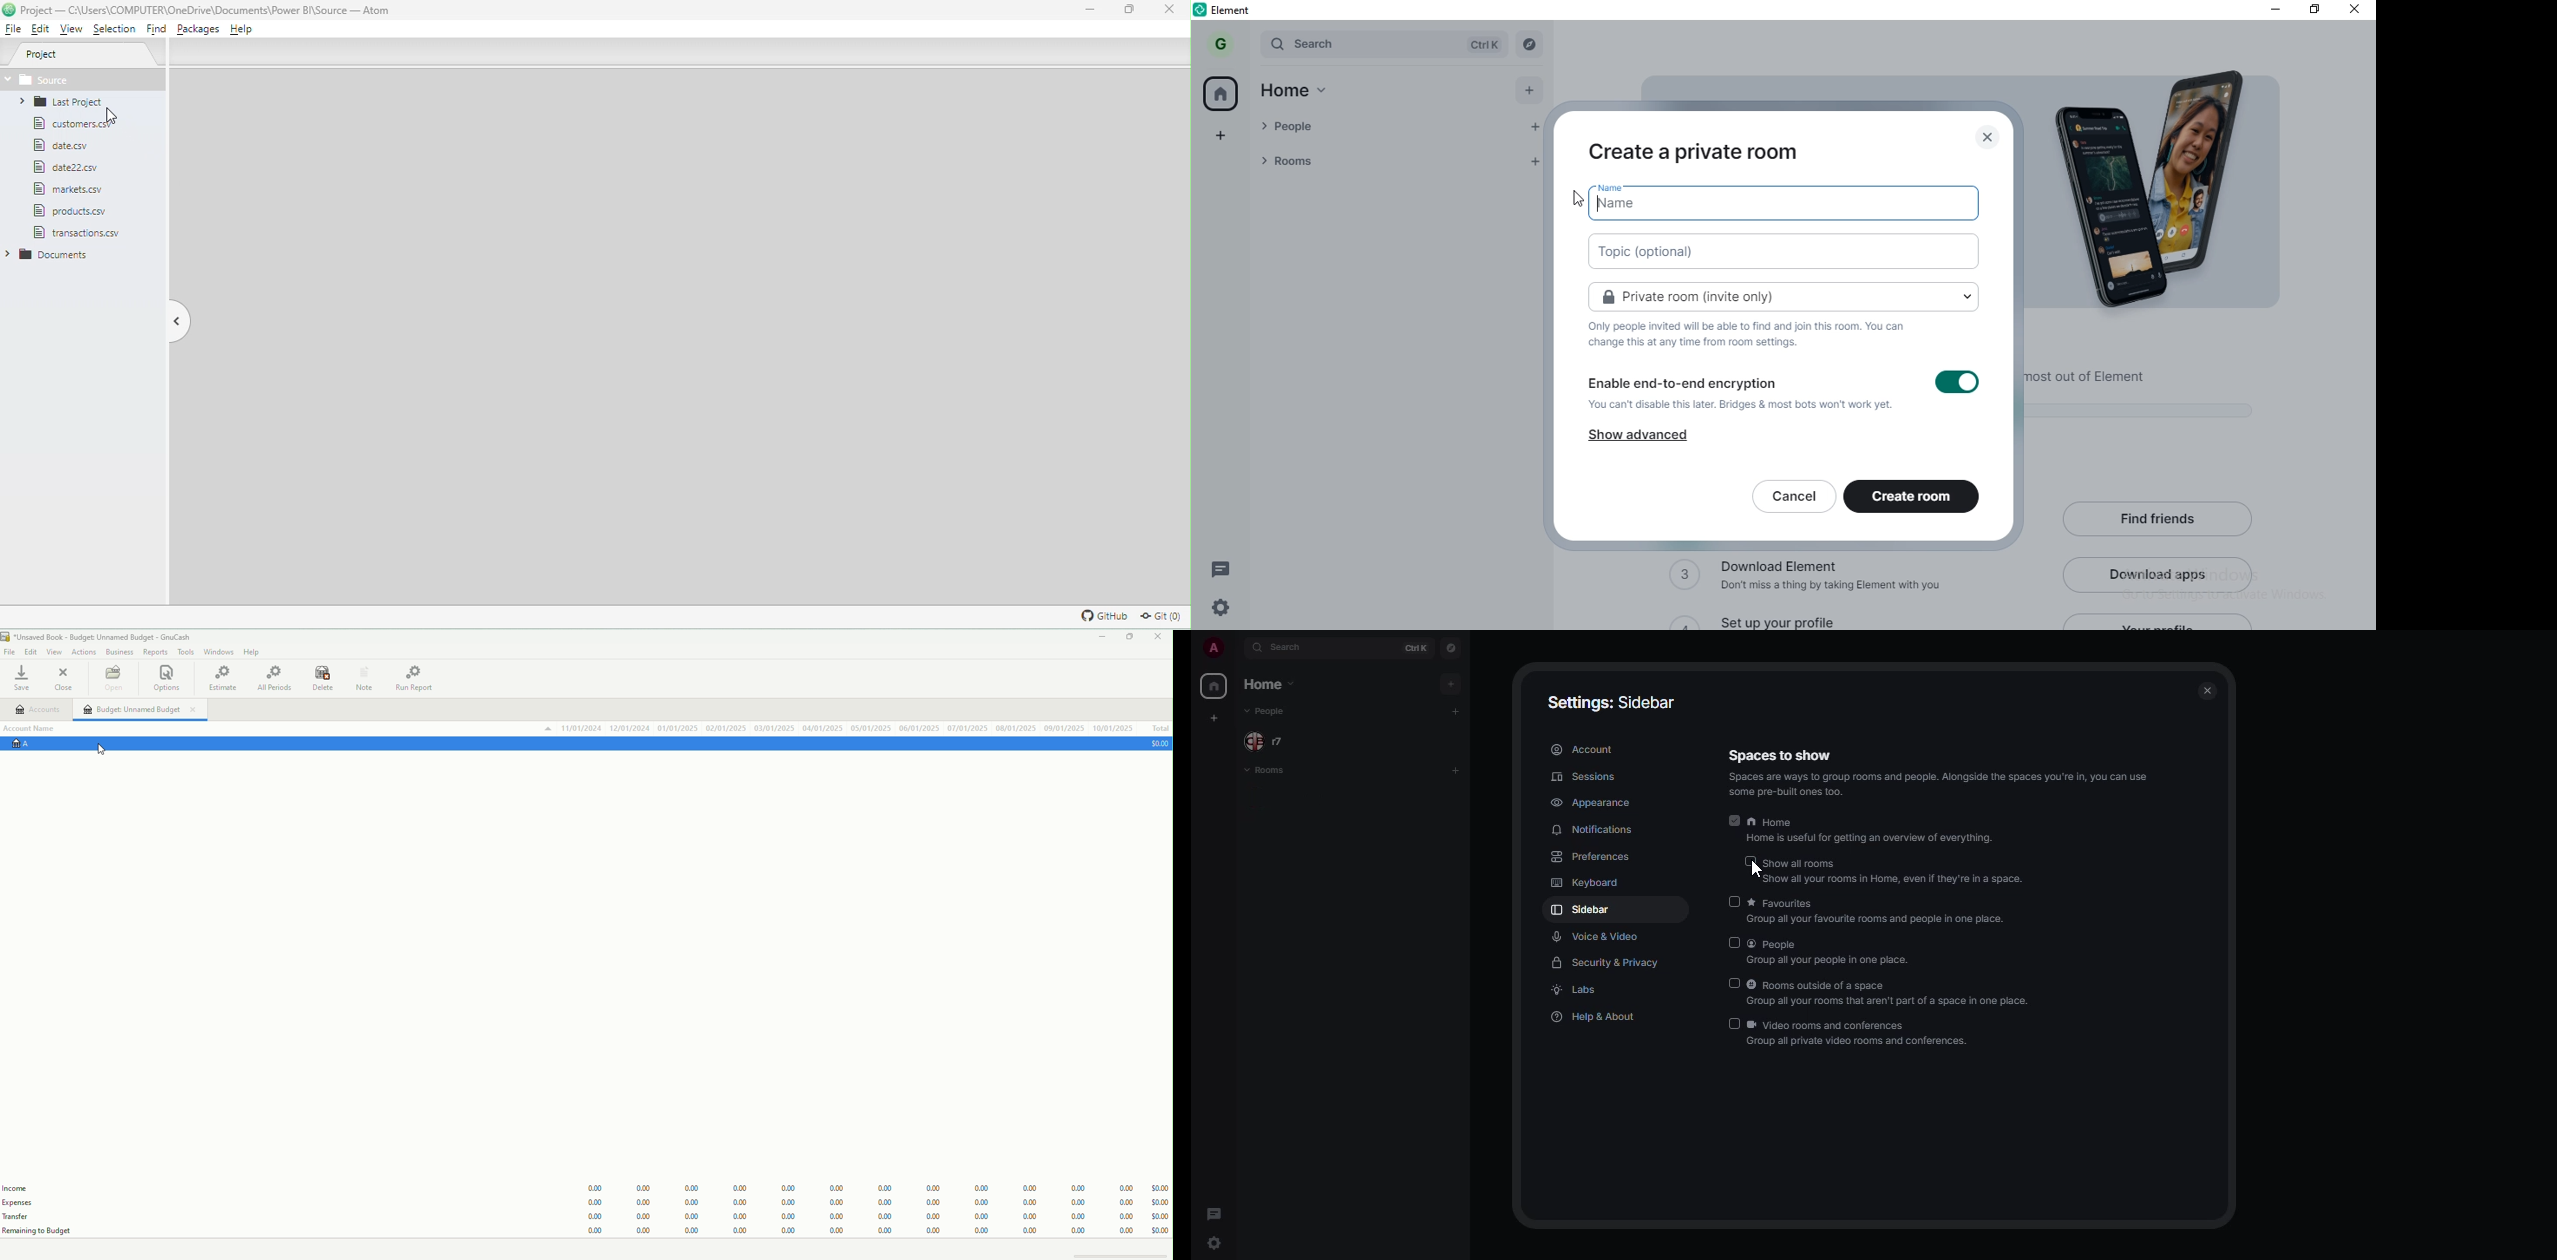 The image size is (2576, 1260). What do you see at coordinates (1581, 749) in the screenshot?
I see `account` at bounding box center [1581, 749].